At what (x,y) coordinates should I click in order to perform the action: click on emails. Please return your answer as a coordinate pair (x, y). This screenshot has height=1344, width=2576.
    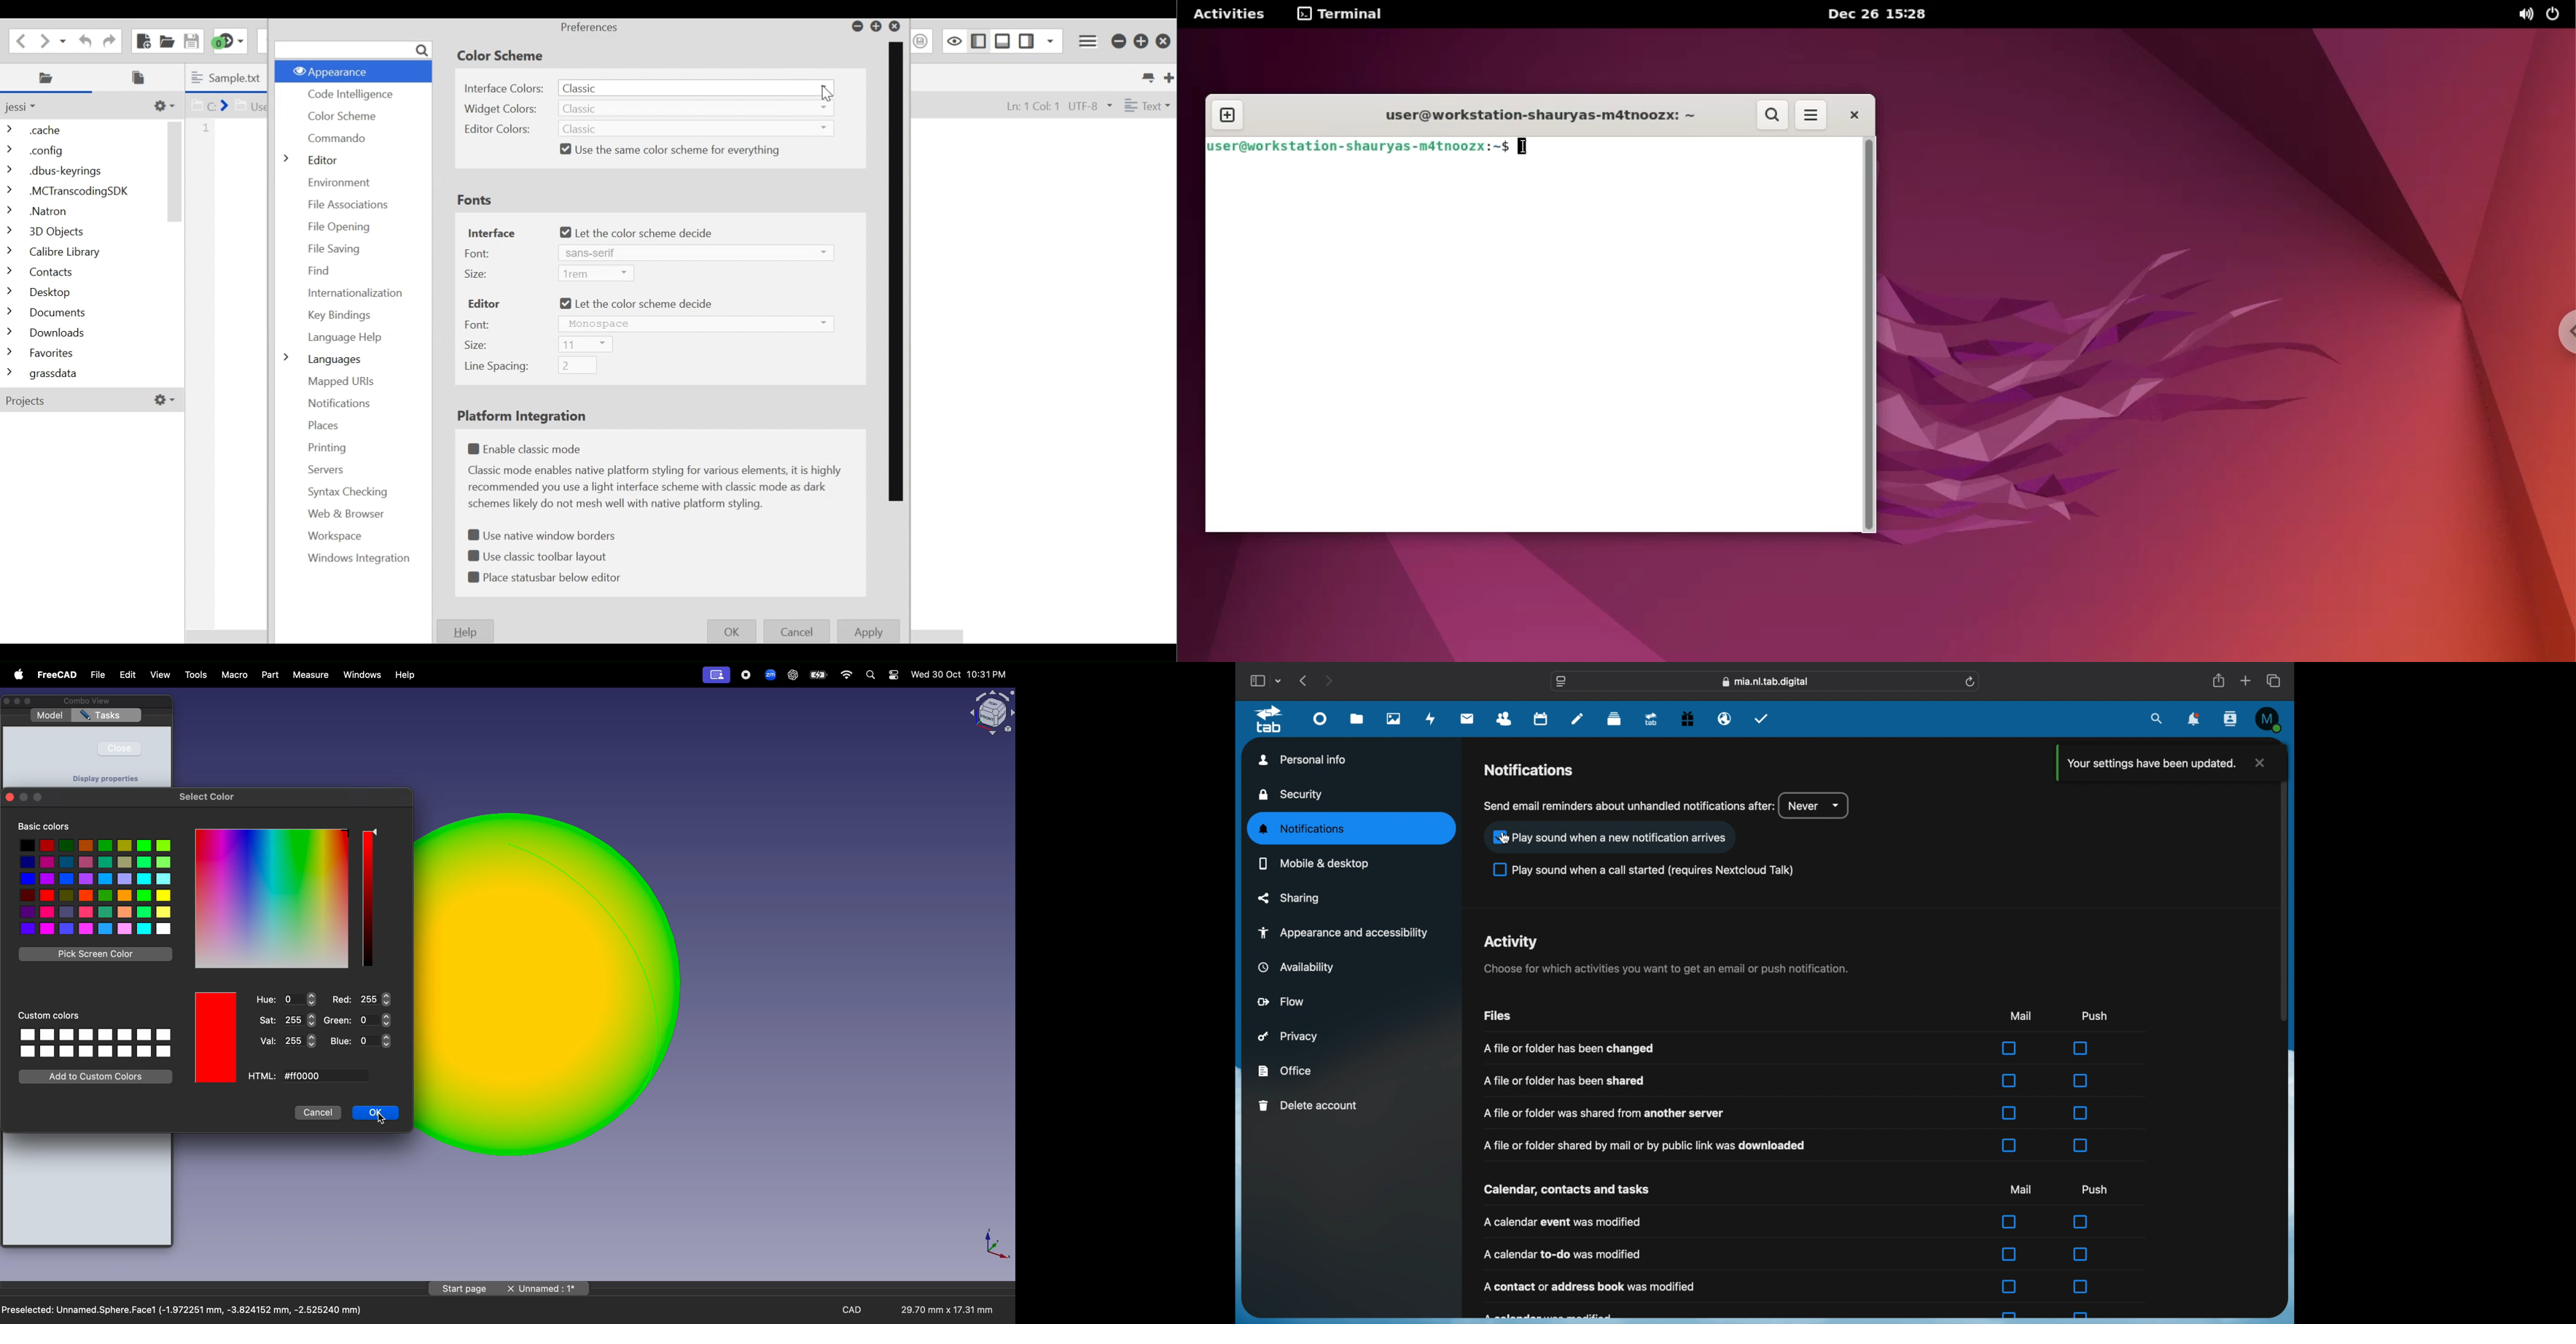
    Looking at the image, I should click on (1725, 719).